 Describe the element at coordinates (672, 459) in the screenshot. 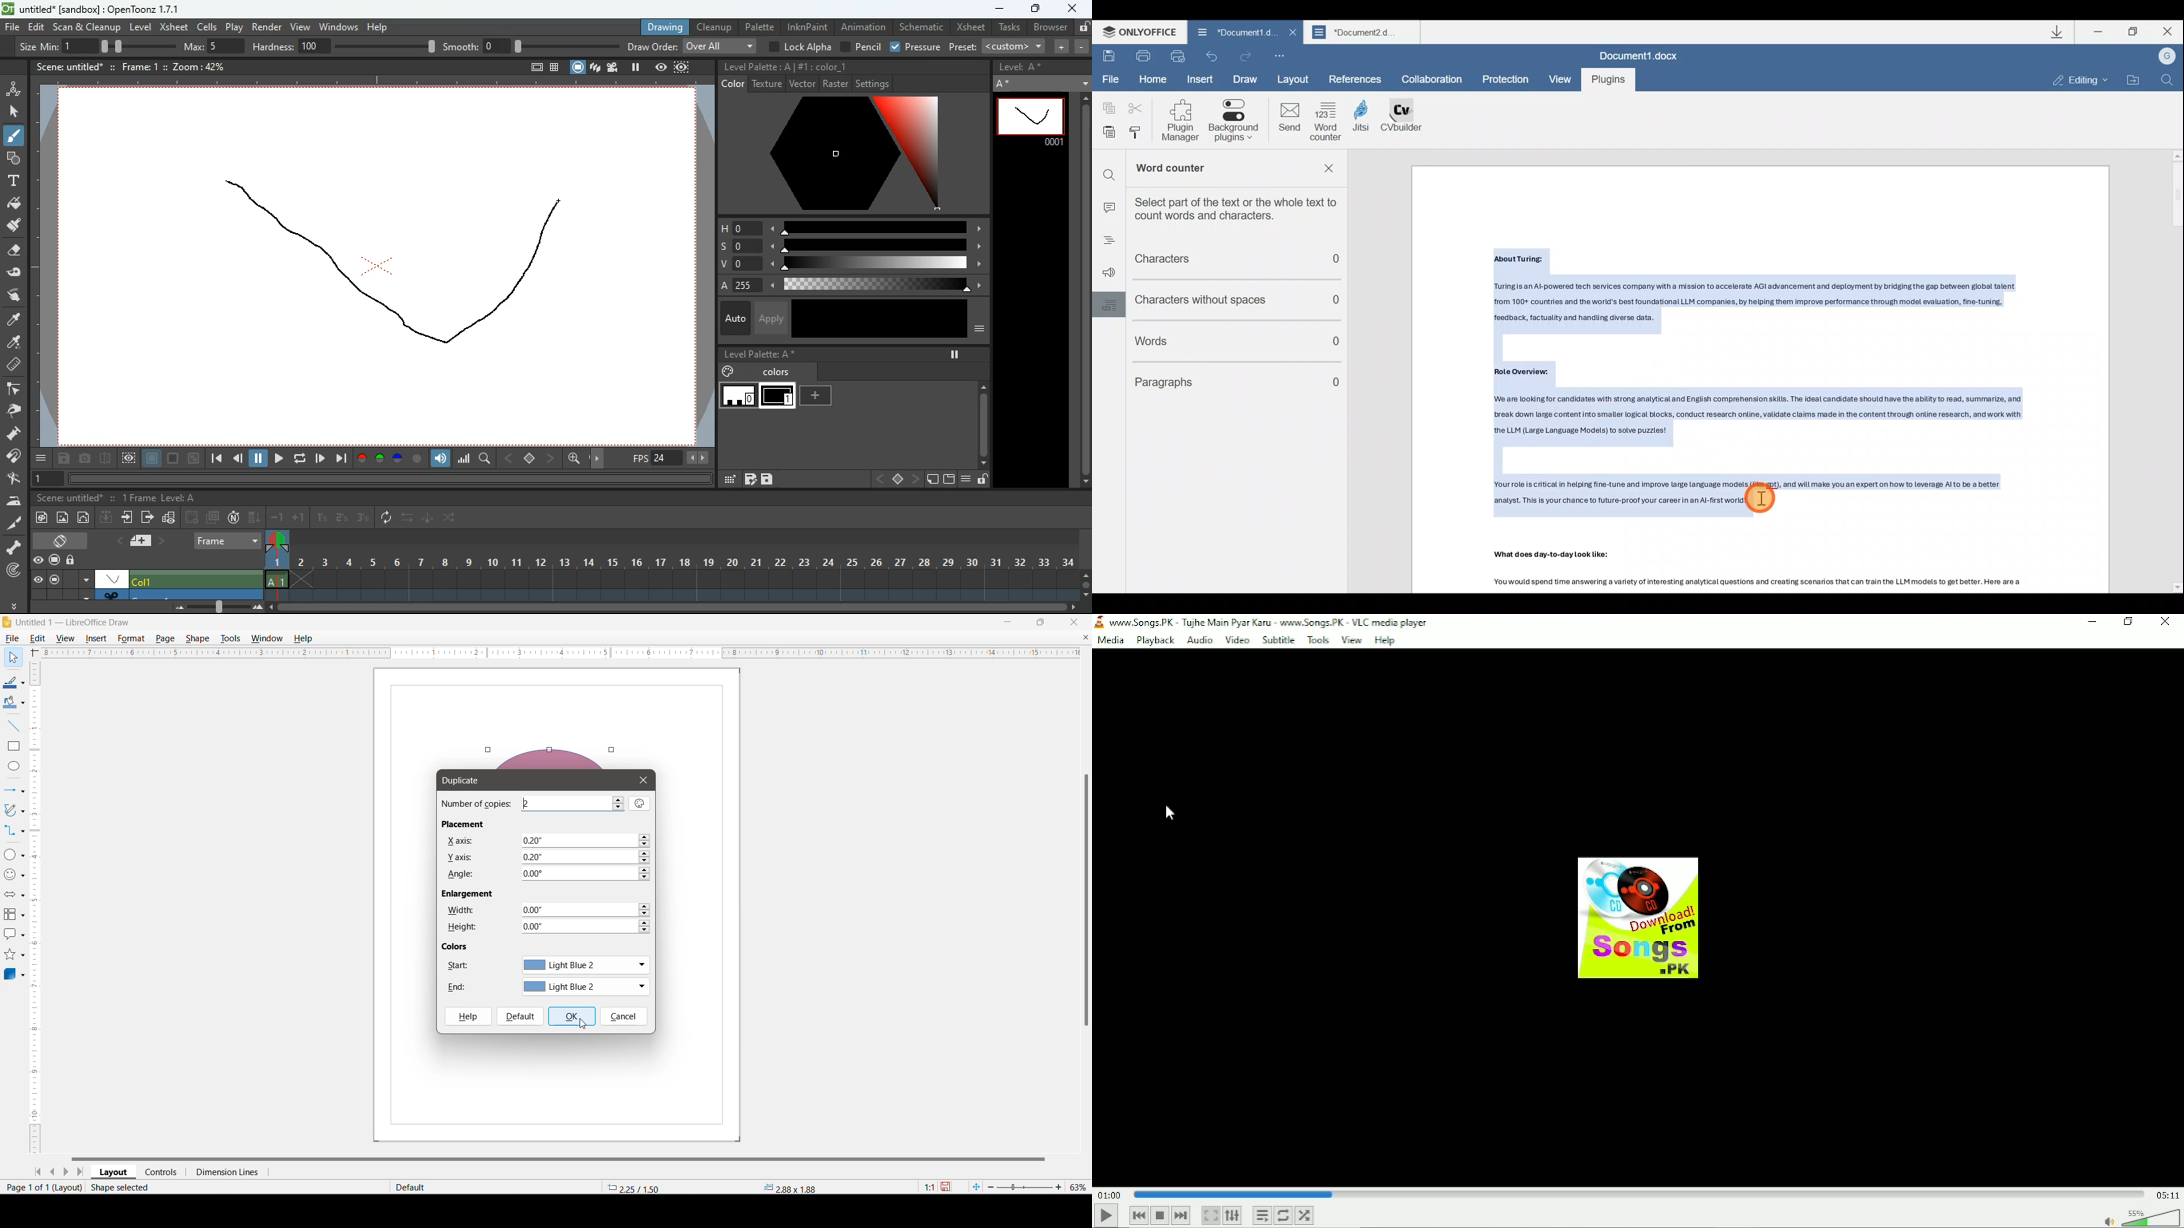

I see `fps` at that location.